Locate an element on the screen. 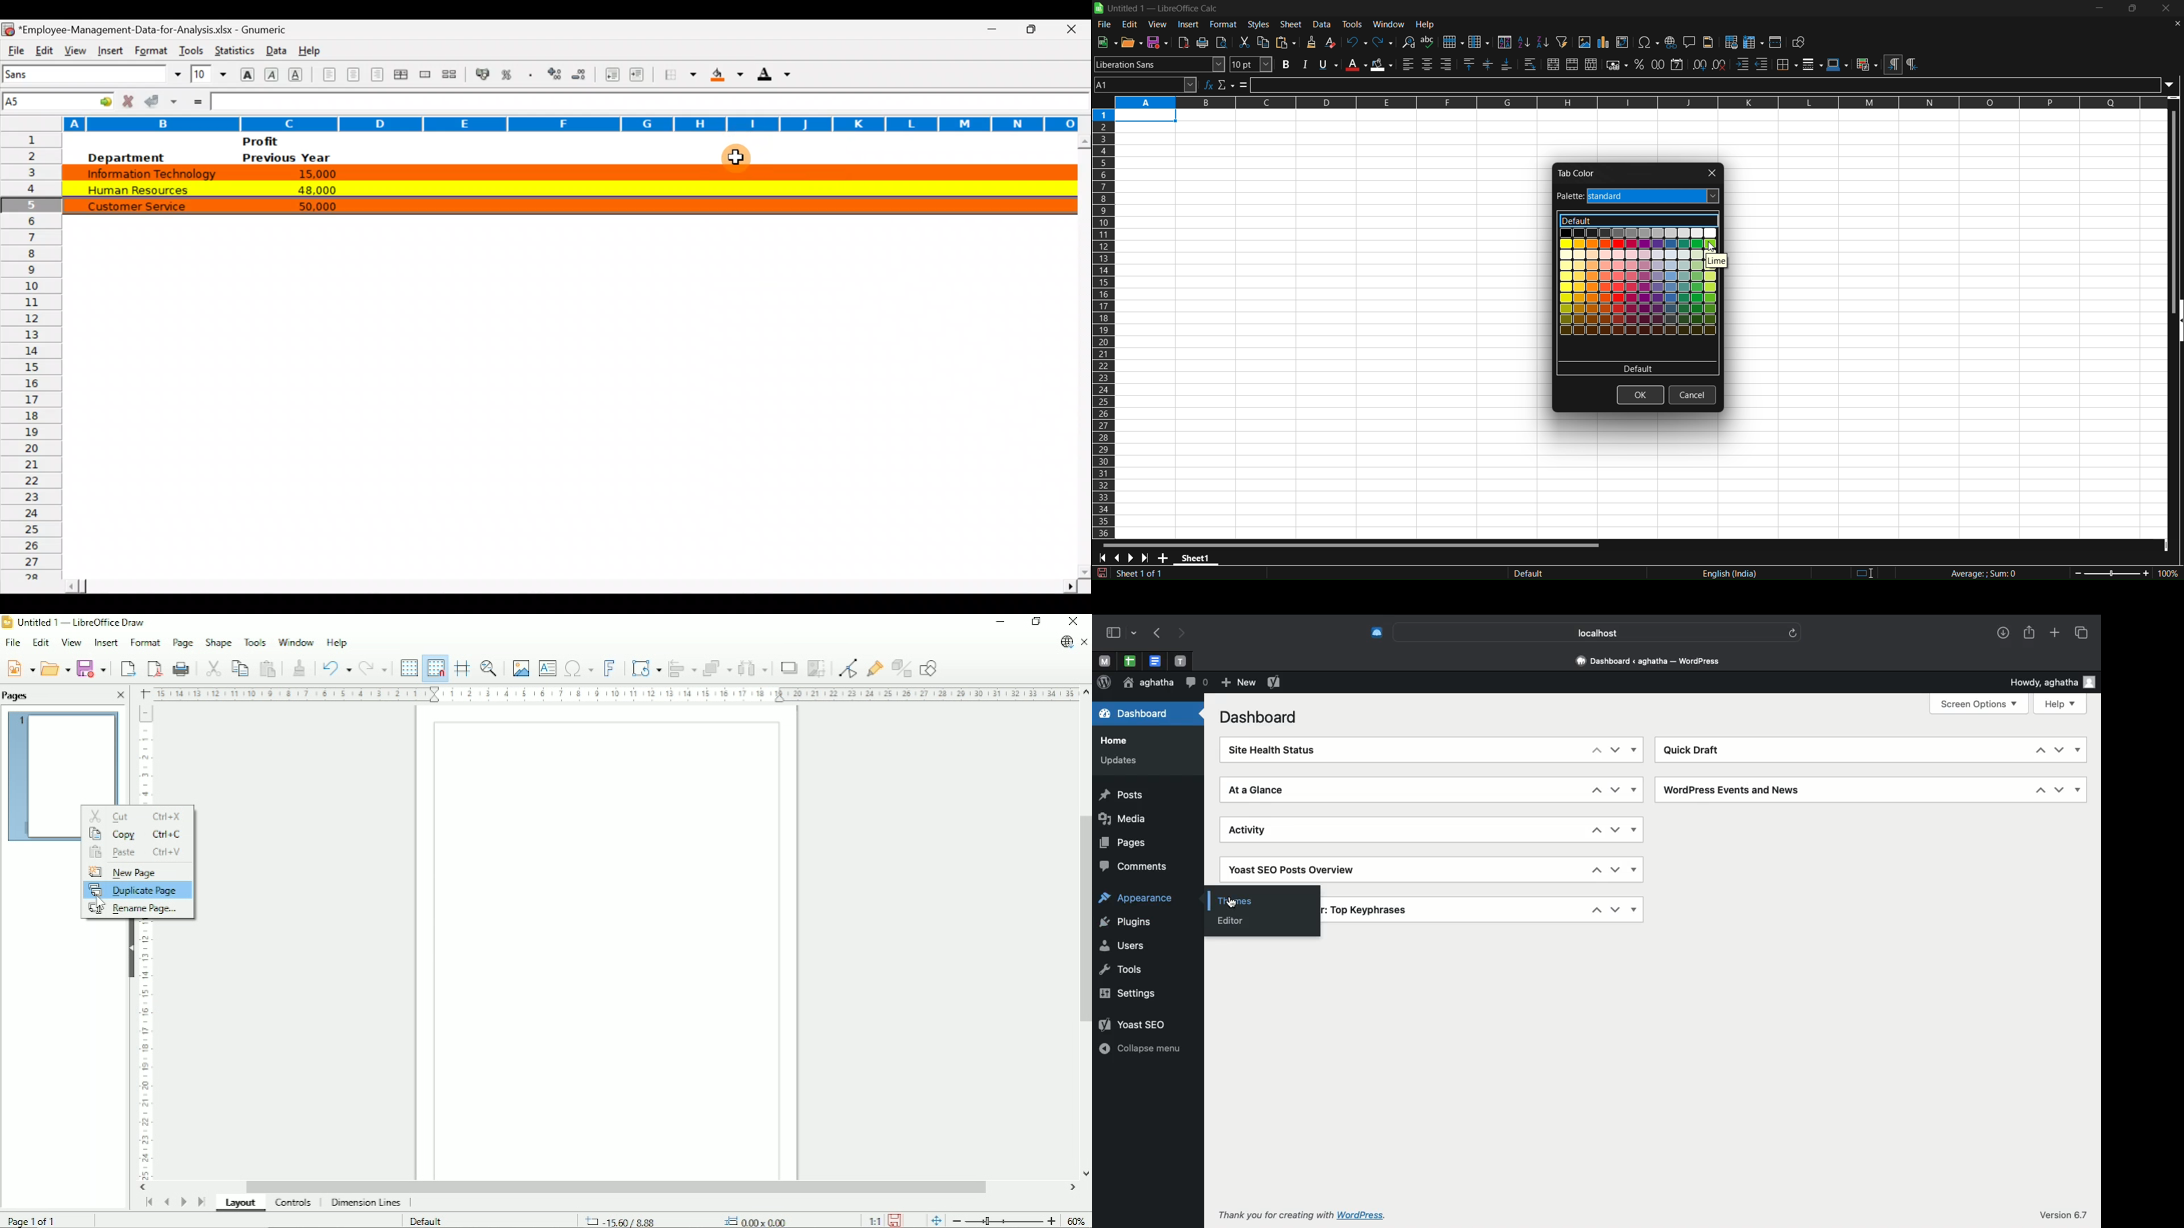 The width and height of the screenshot is (2184, 1232). open is located at coordinates (1131, 42).